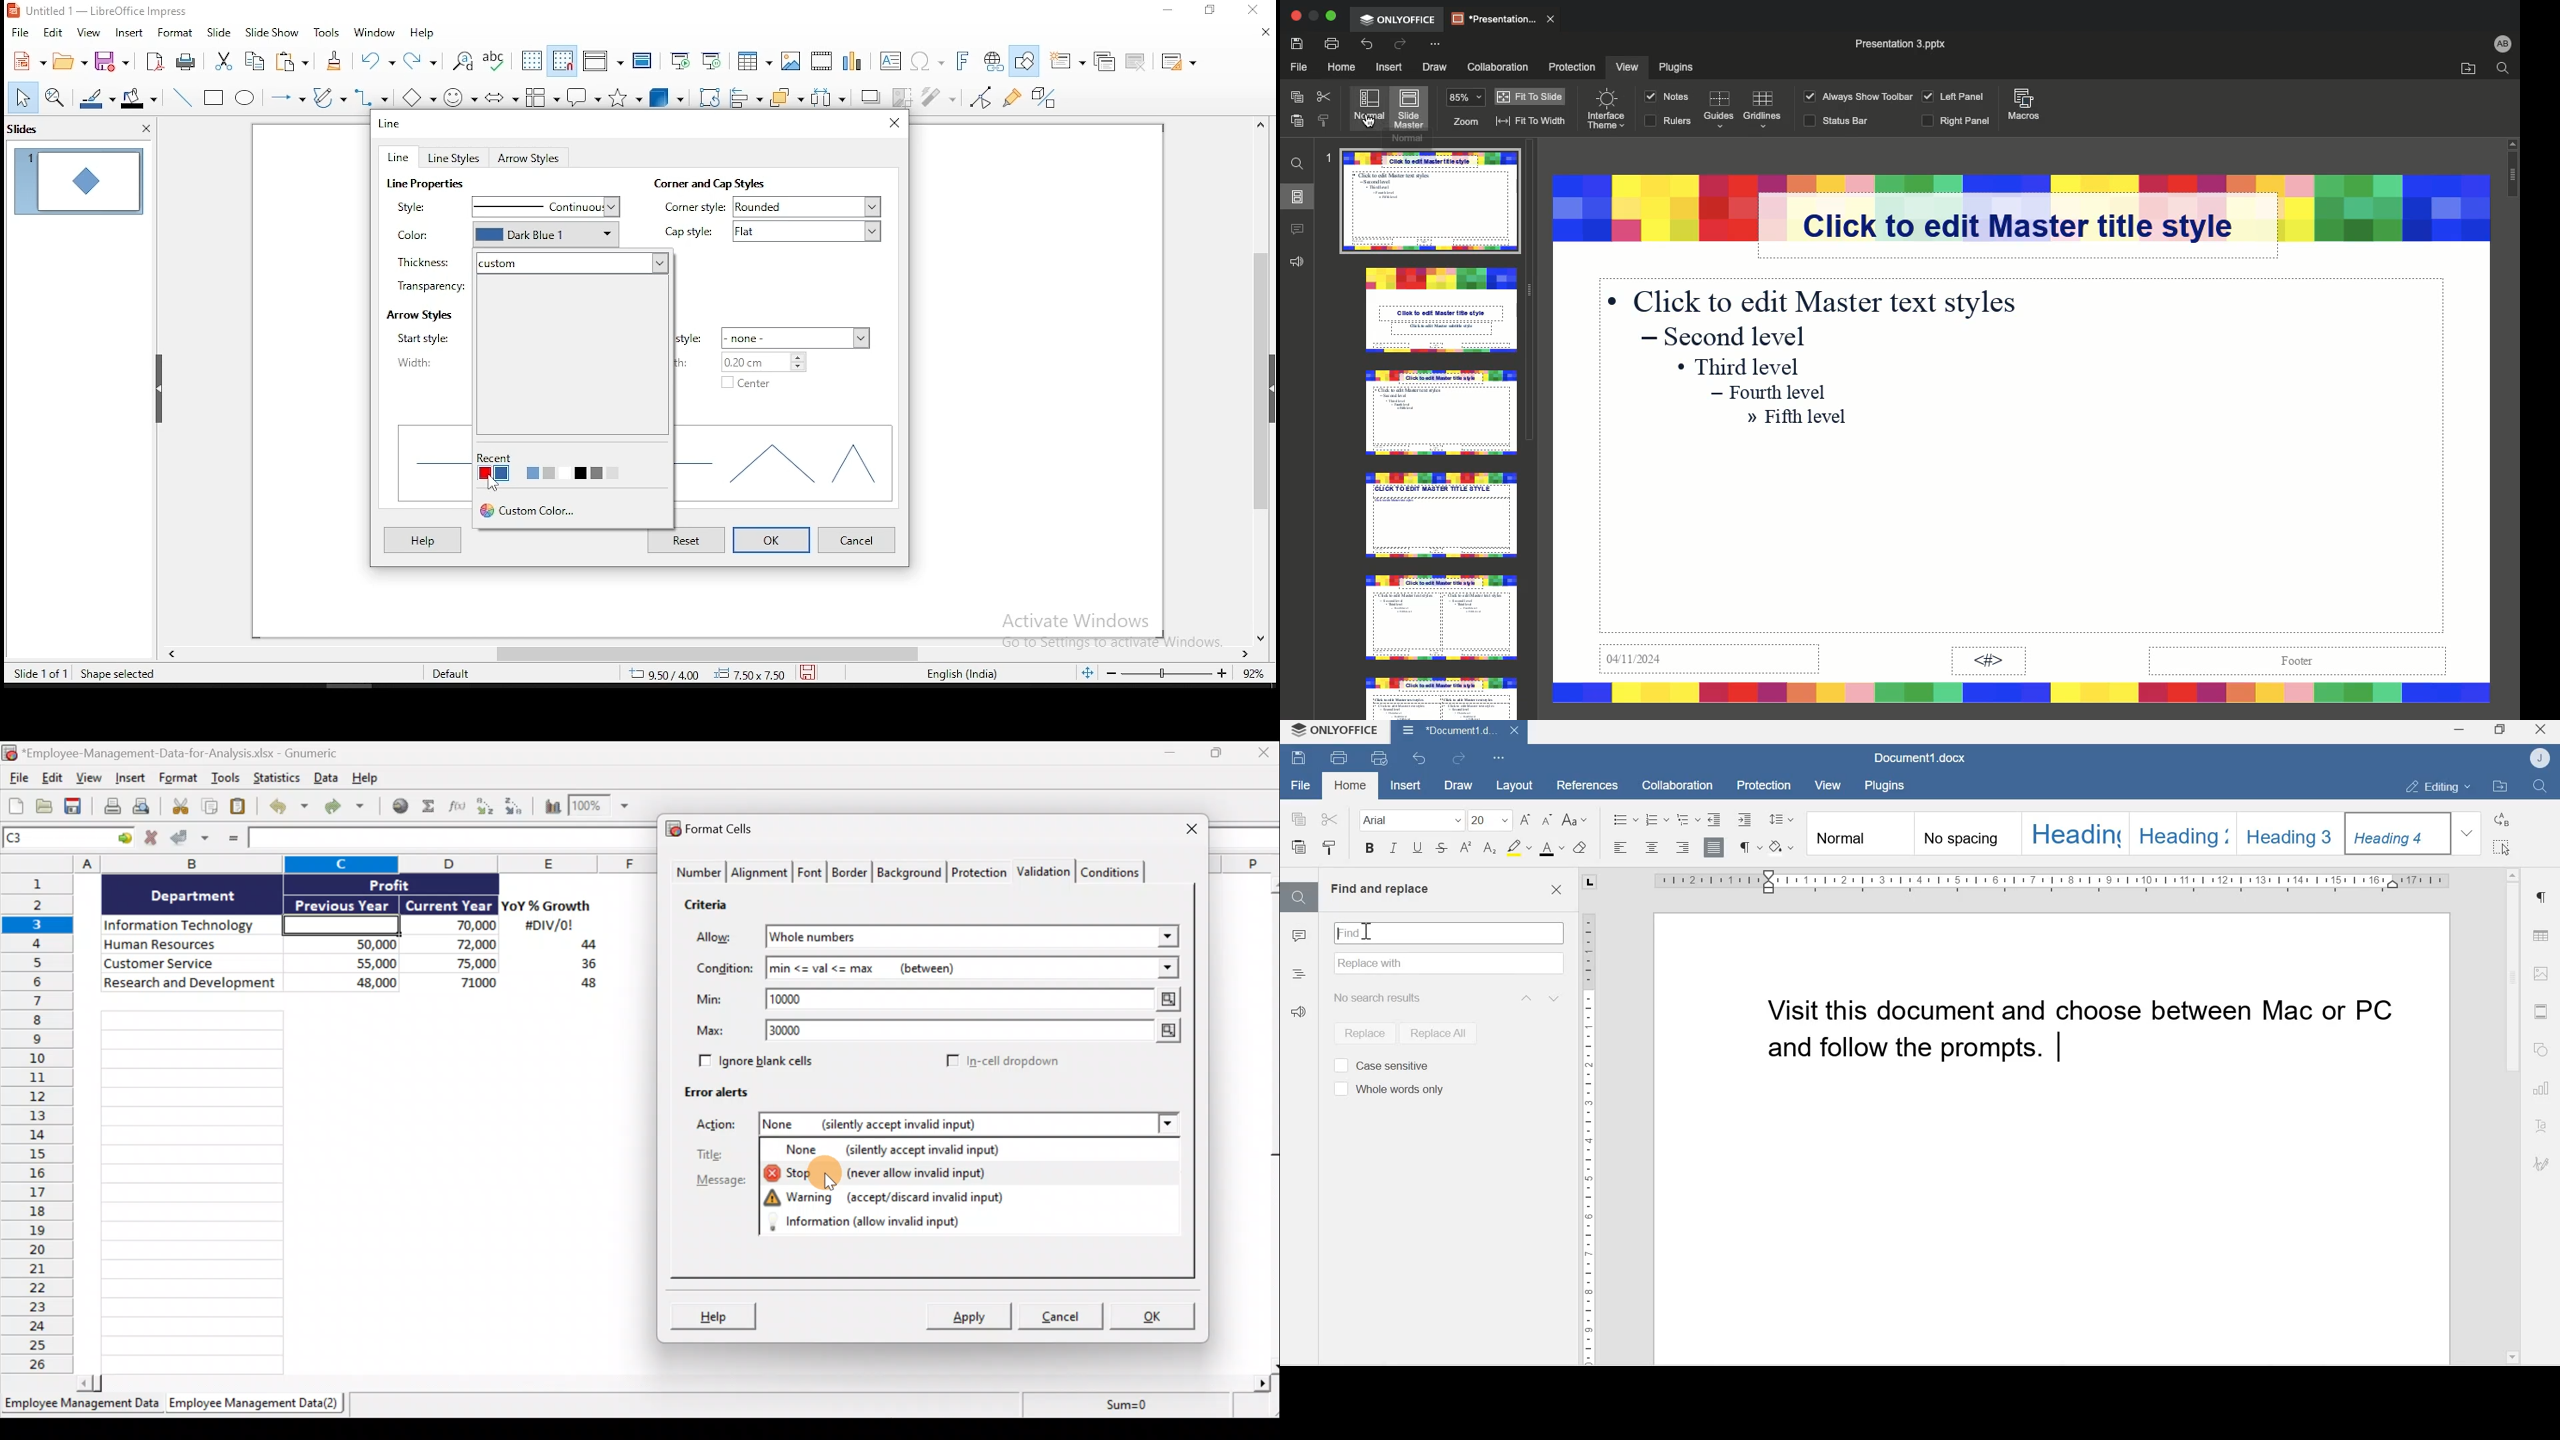 The image size is (2576, 1456). Describe the element at coordinates (1297, 196) in the screenshot. I see `Slides` at that location.